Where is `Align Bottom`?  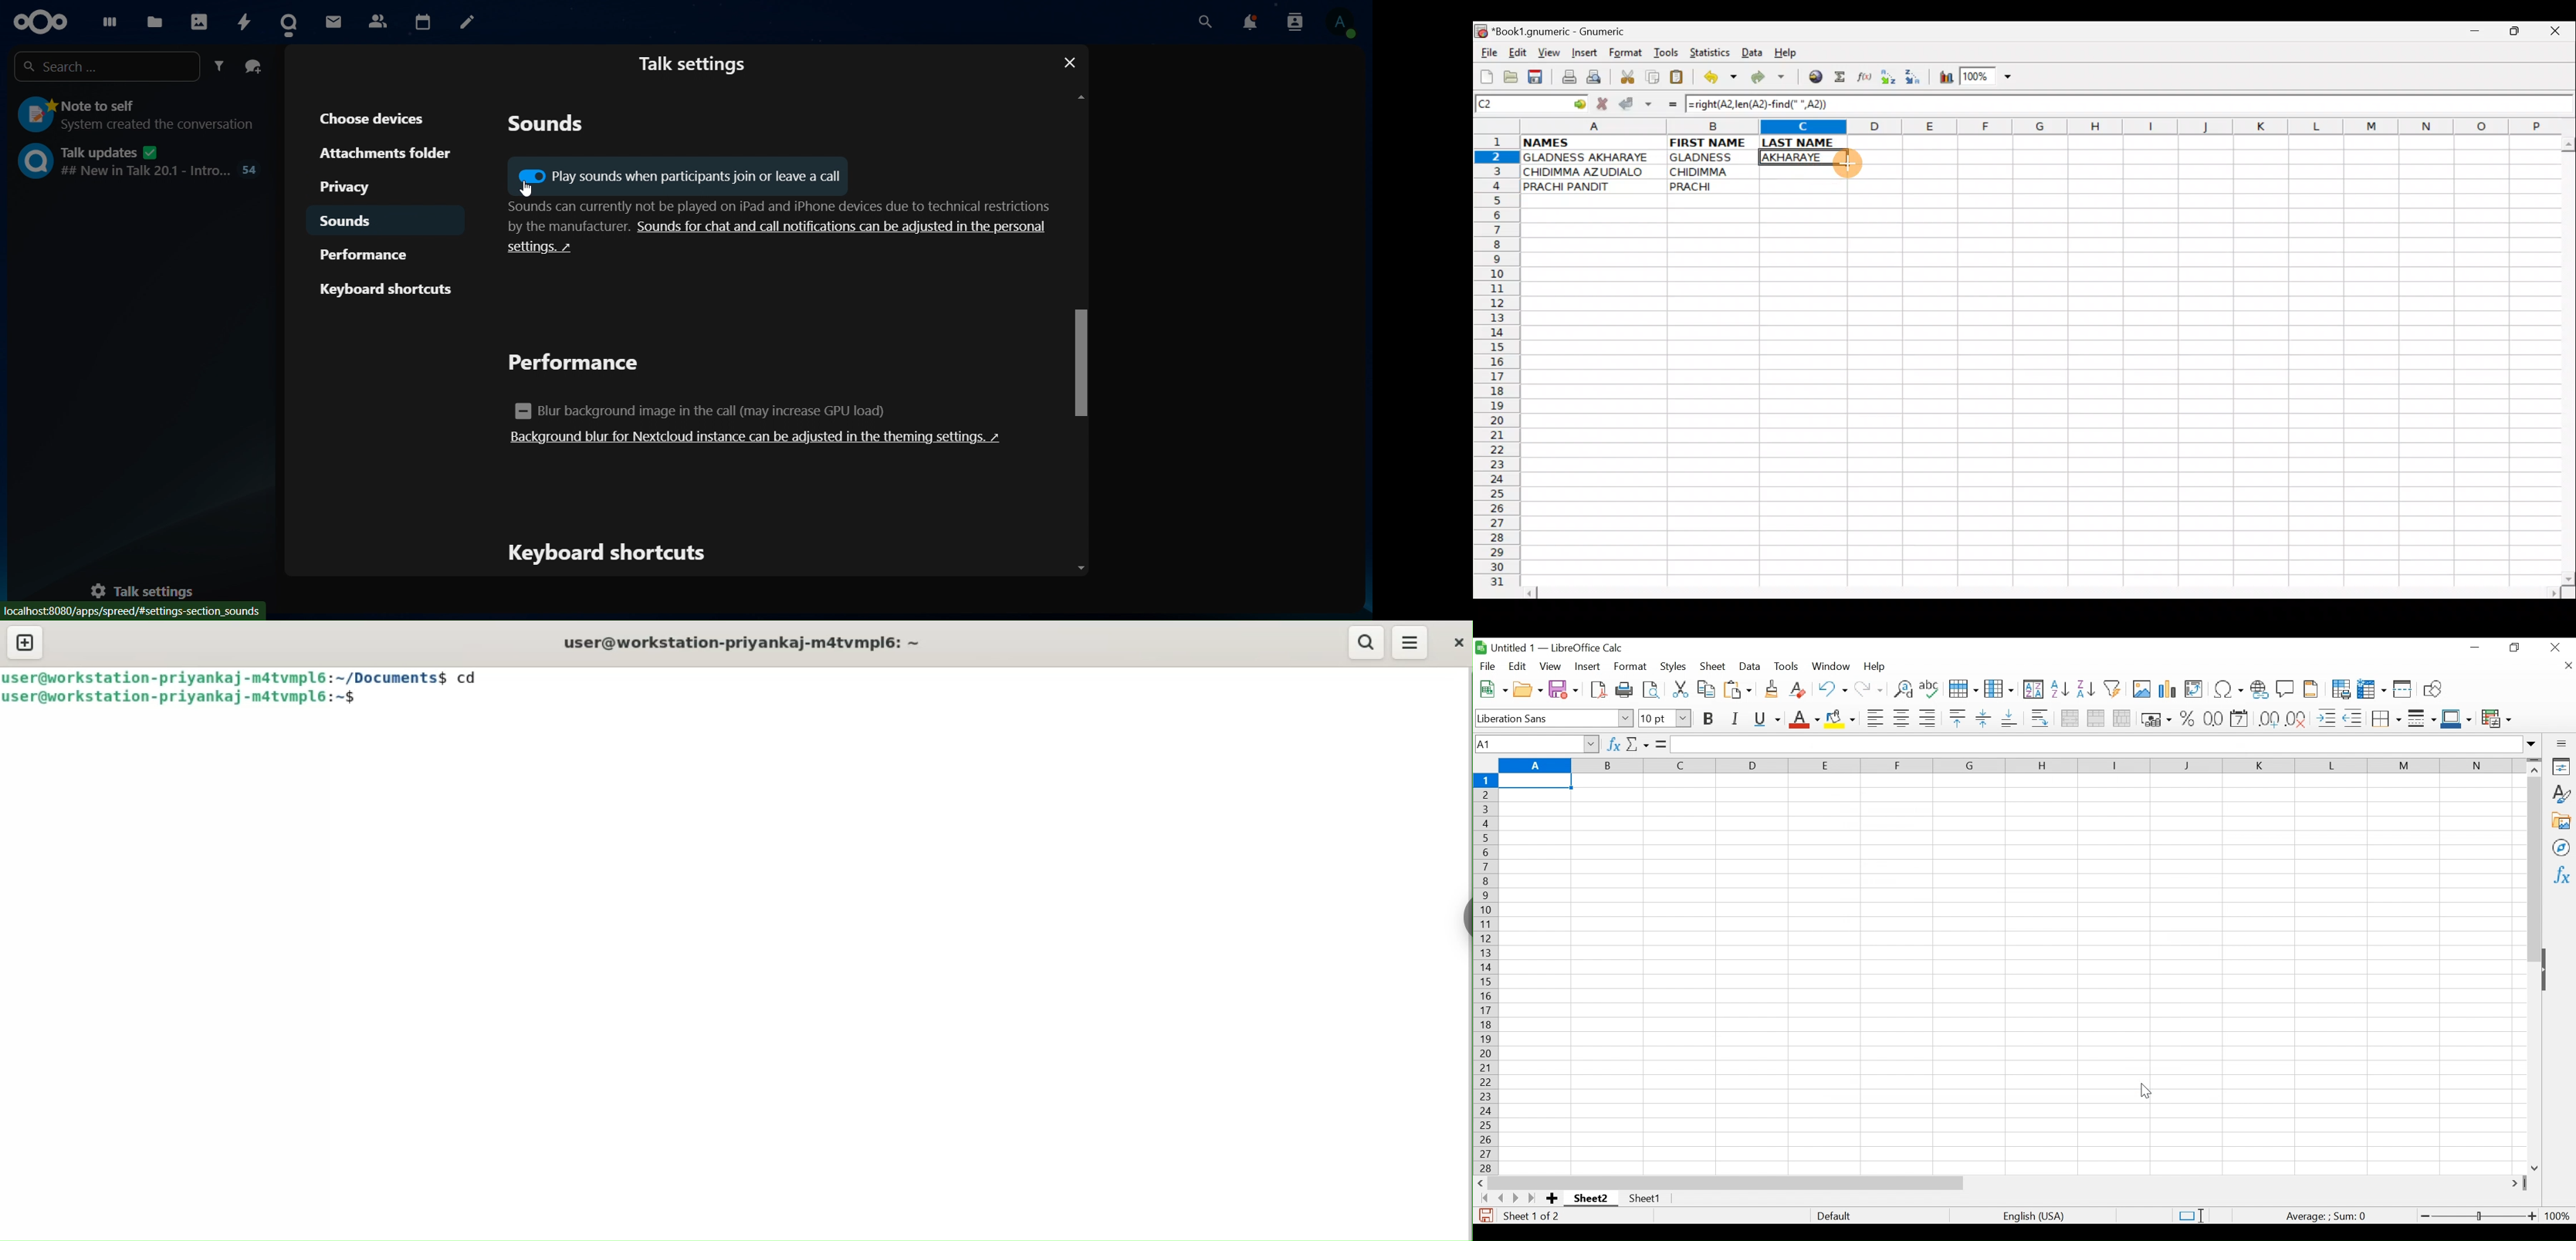 Align Bottom is located at coordinates (2008, 719).